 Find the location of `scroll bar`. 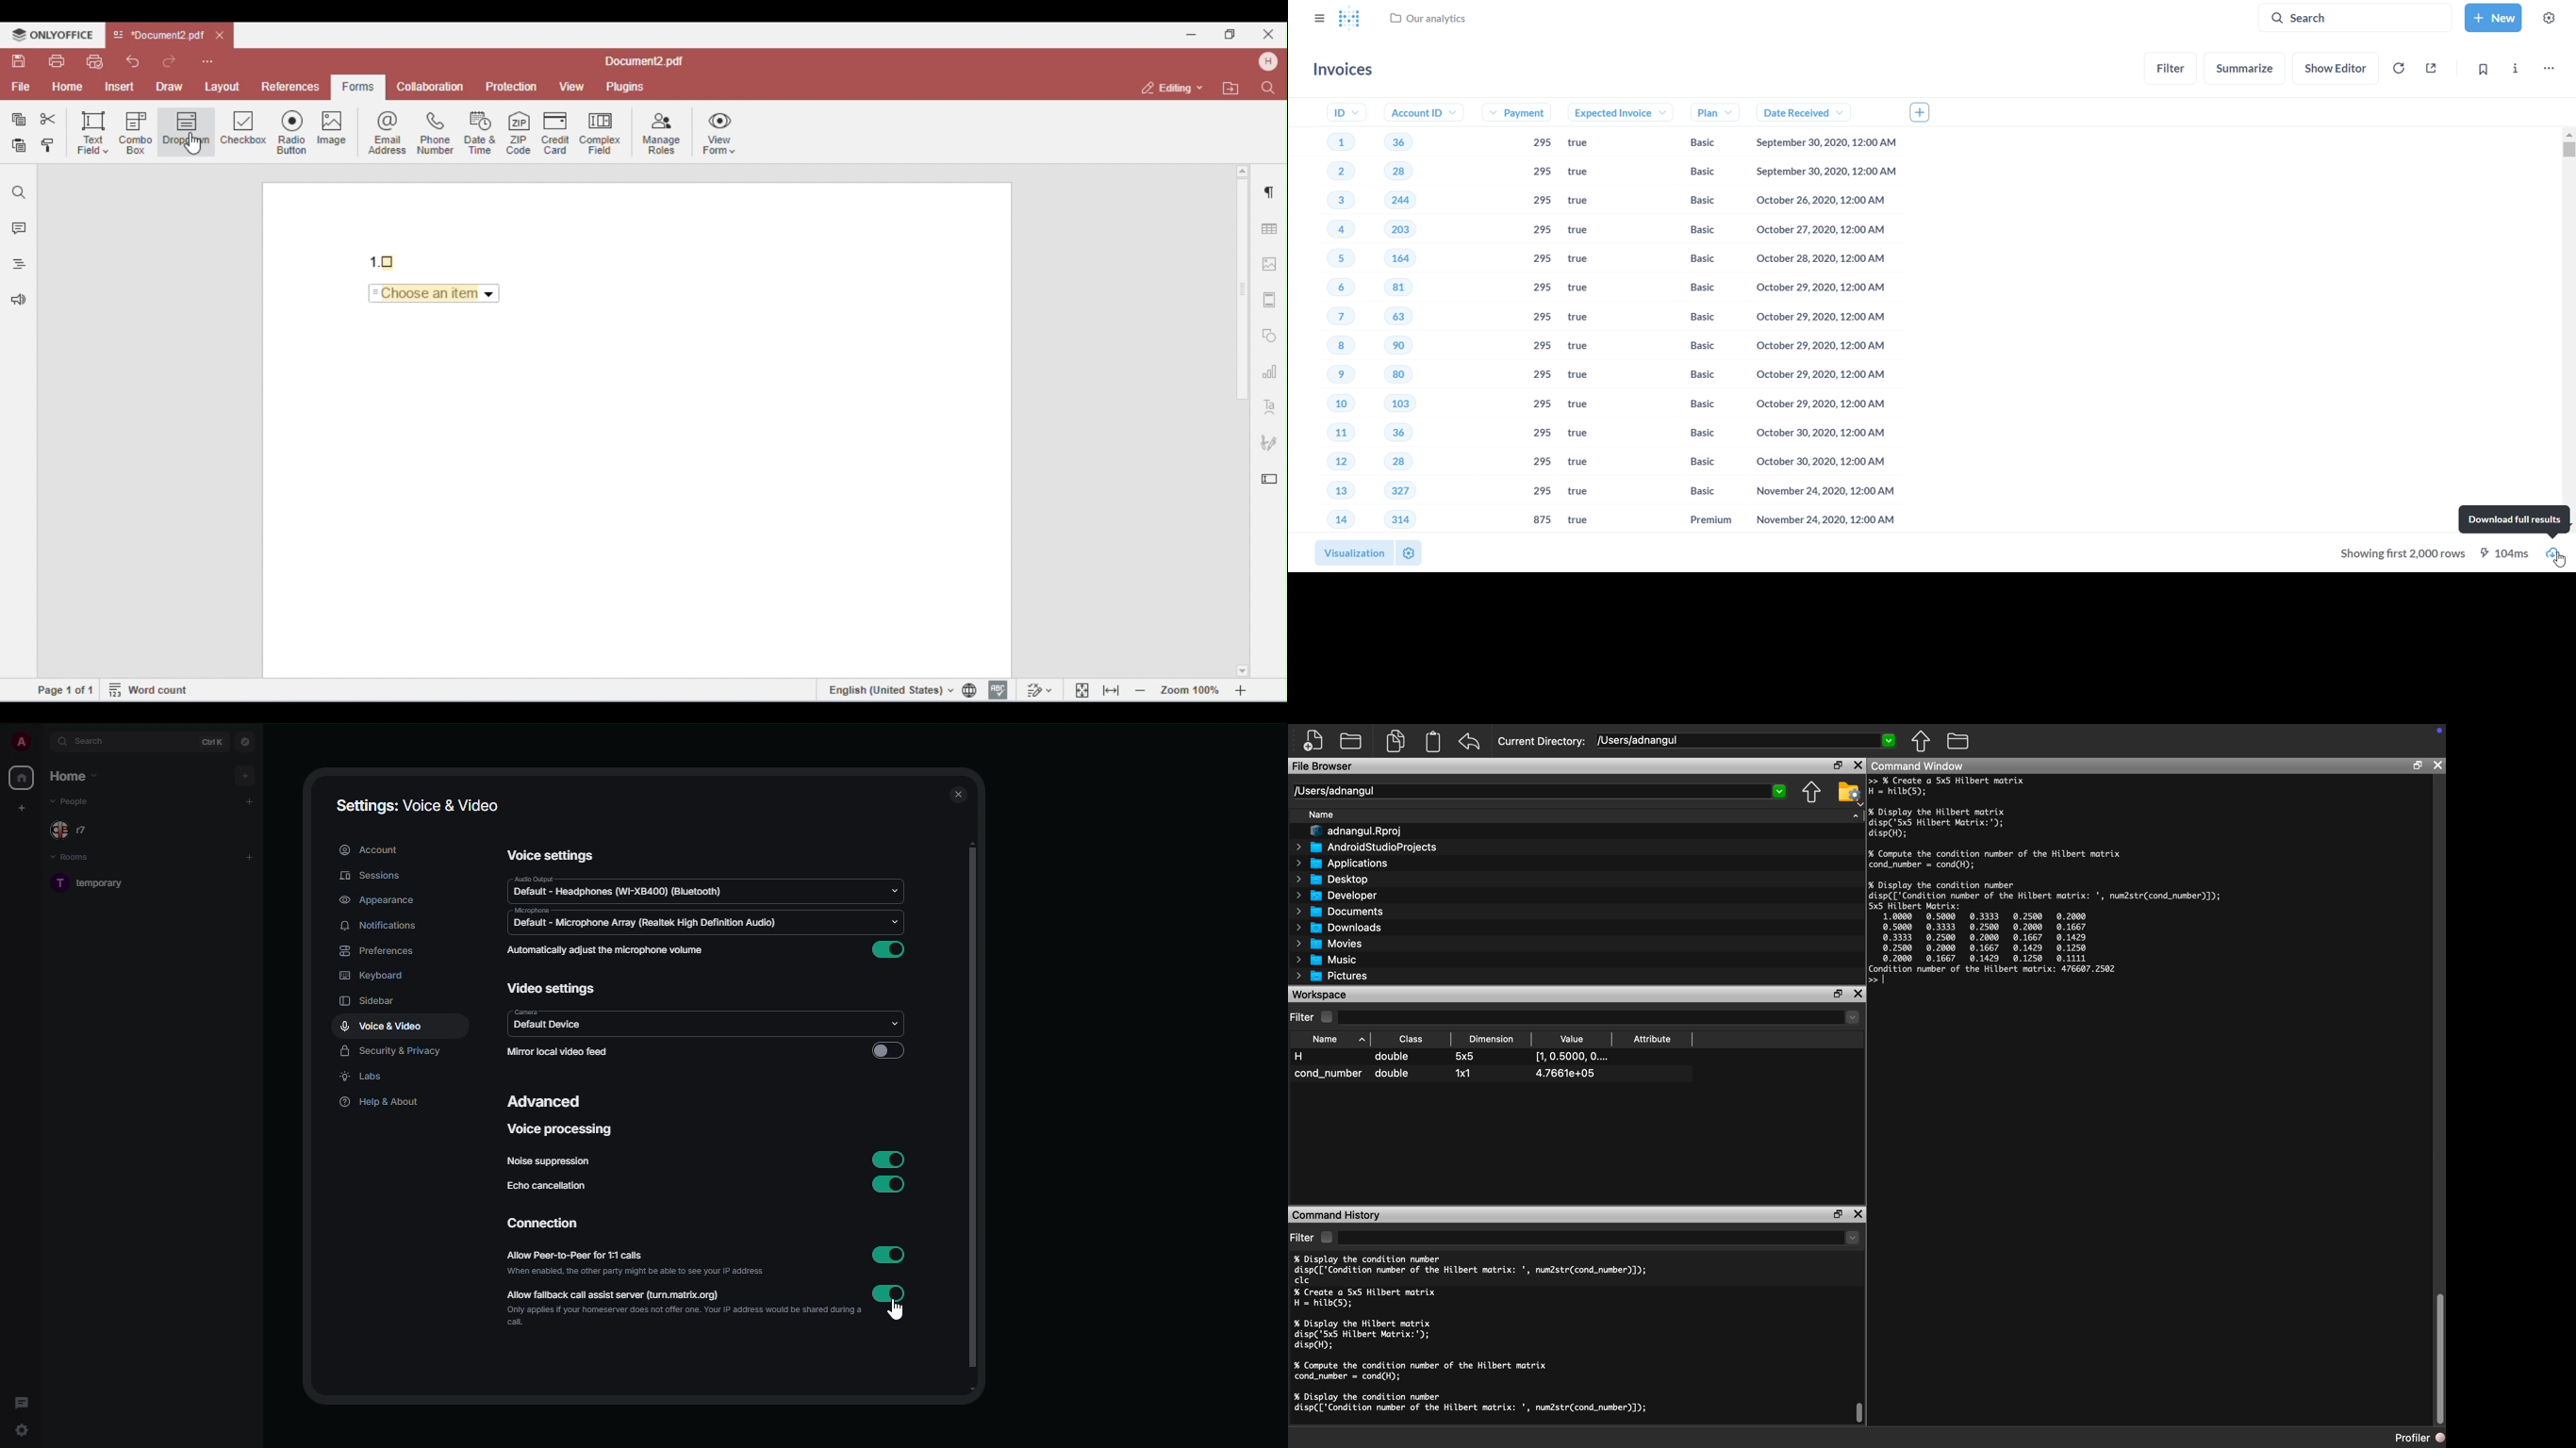

scroll bar is located at coordinates (970, 1121).